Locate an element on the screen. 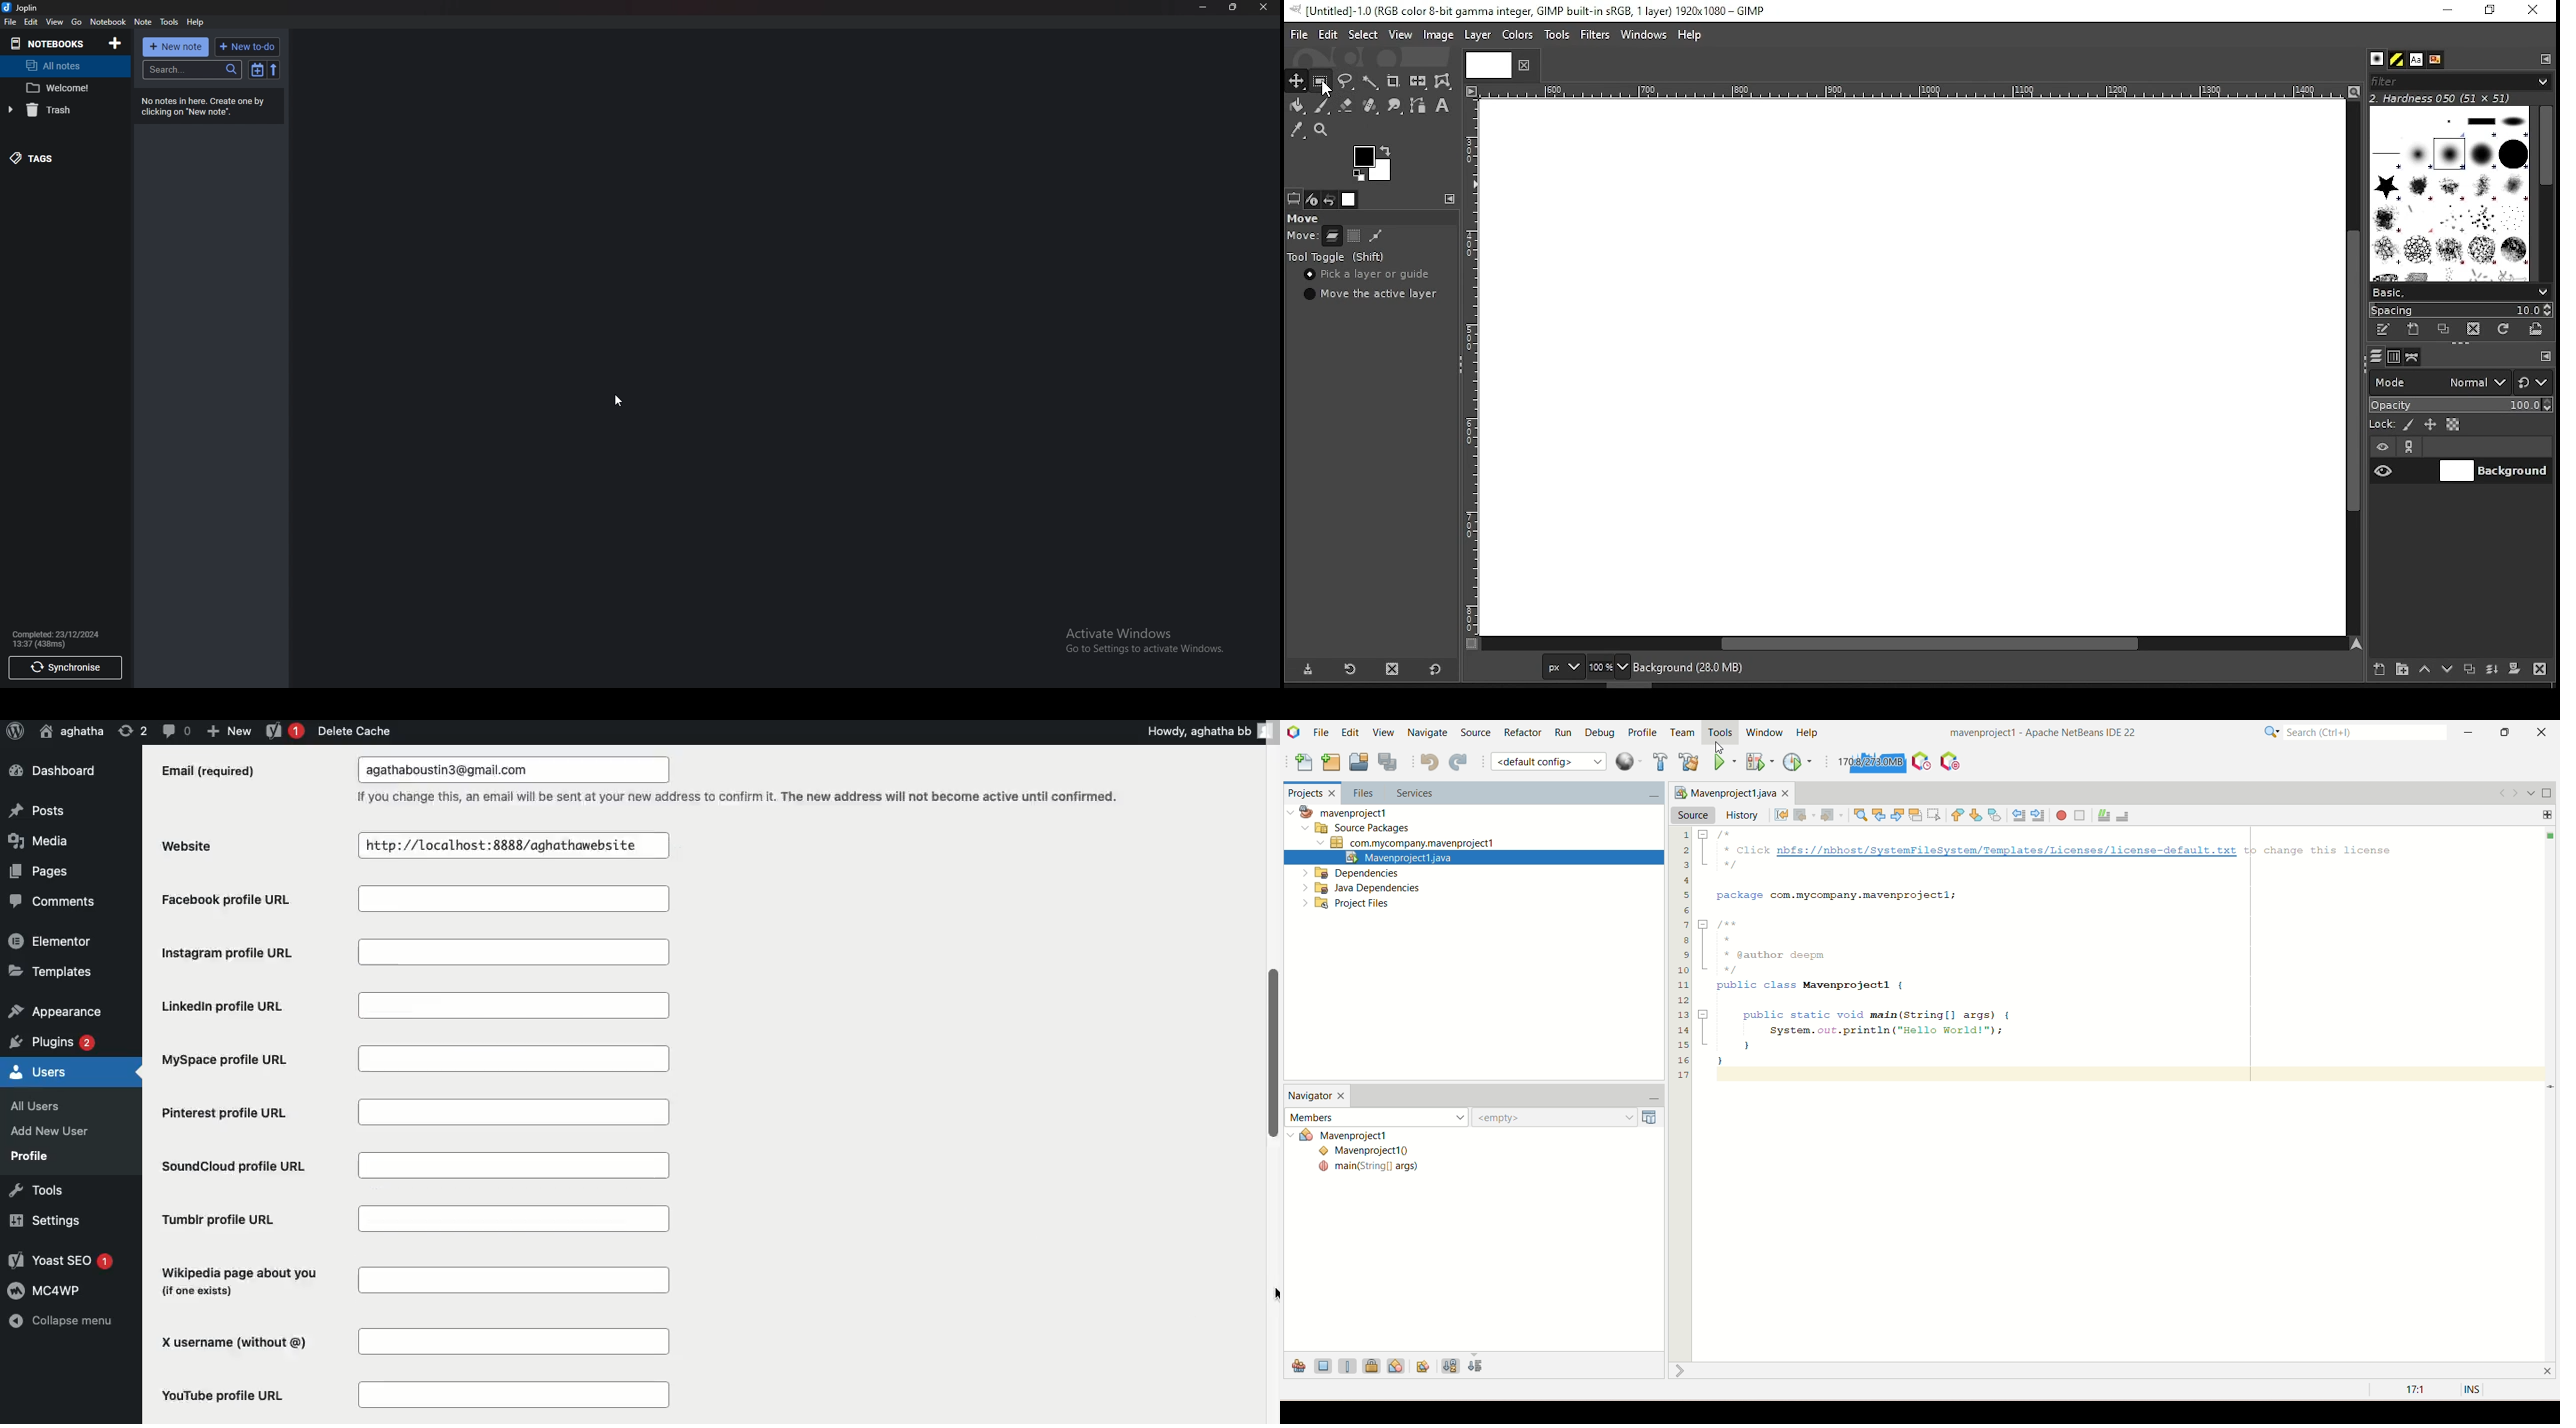 Image resolution: width=2576 pixels, height=1428 pixels. open project is located at coordinates (1359, 763).